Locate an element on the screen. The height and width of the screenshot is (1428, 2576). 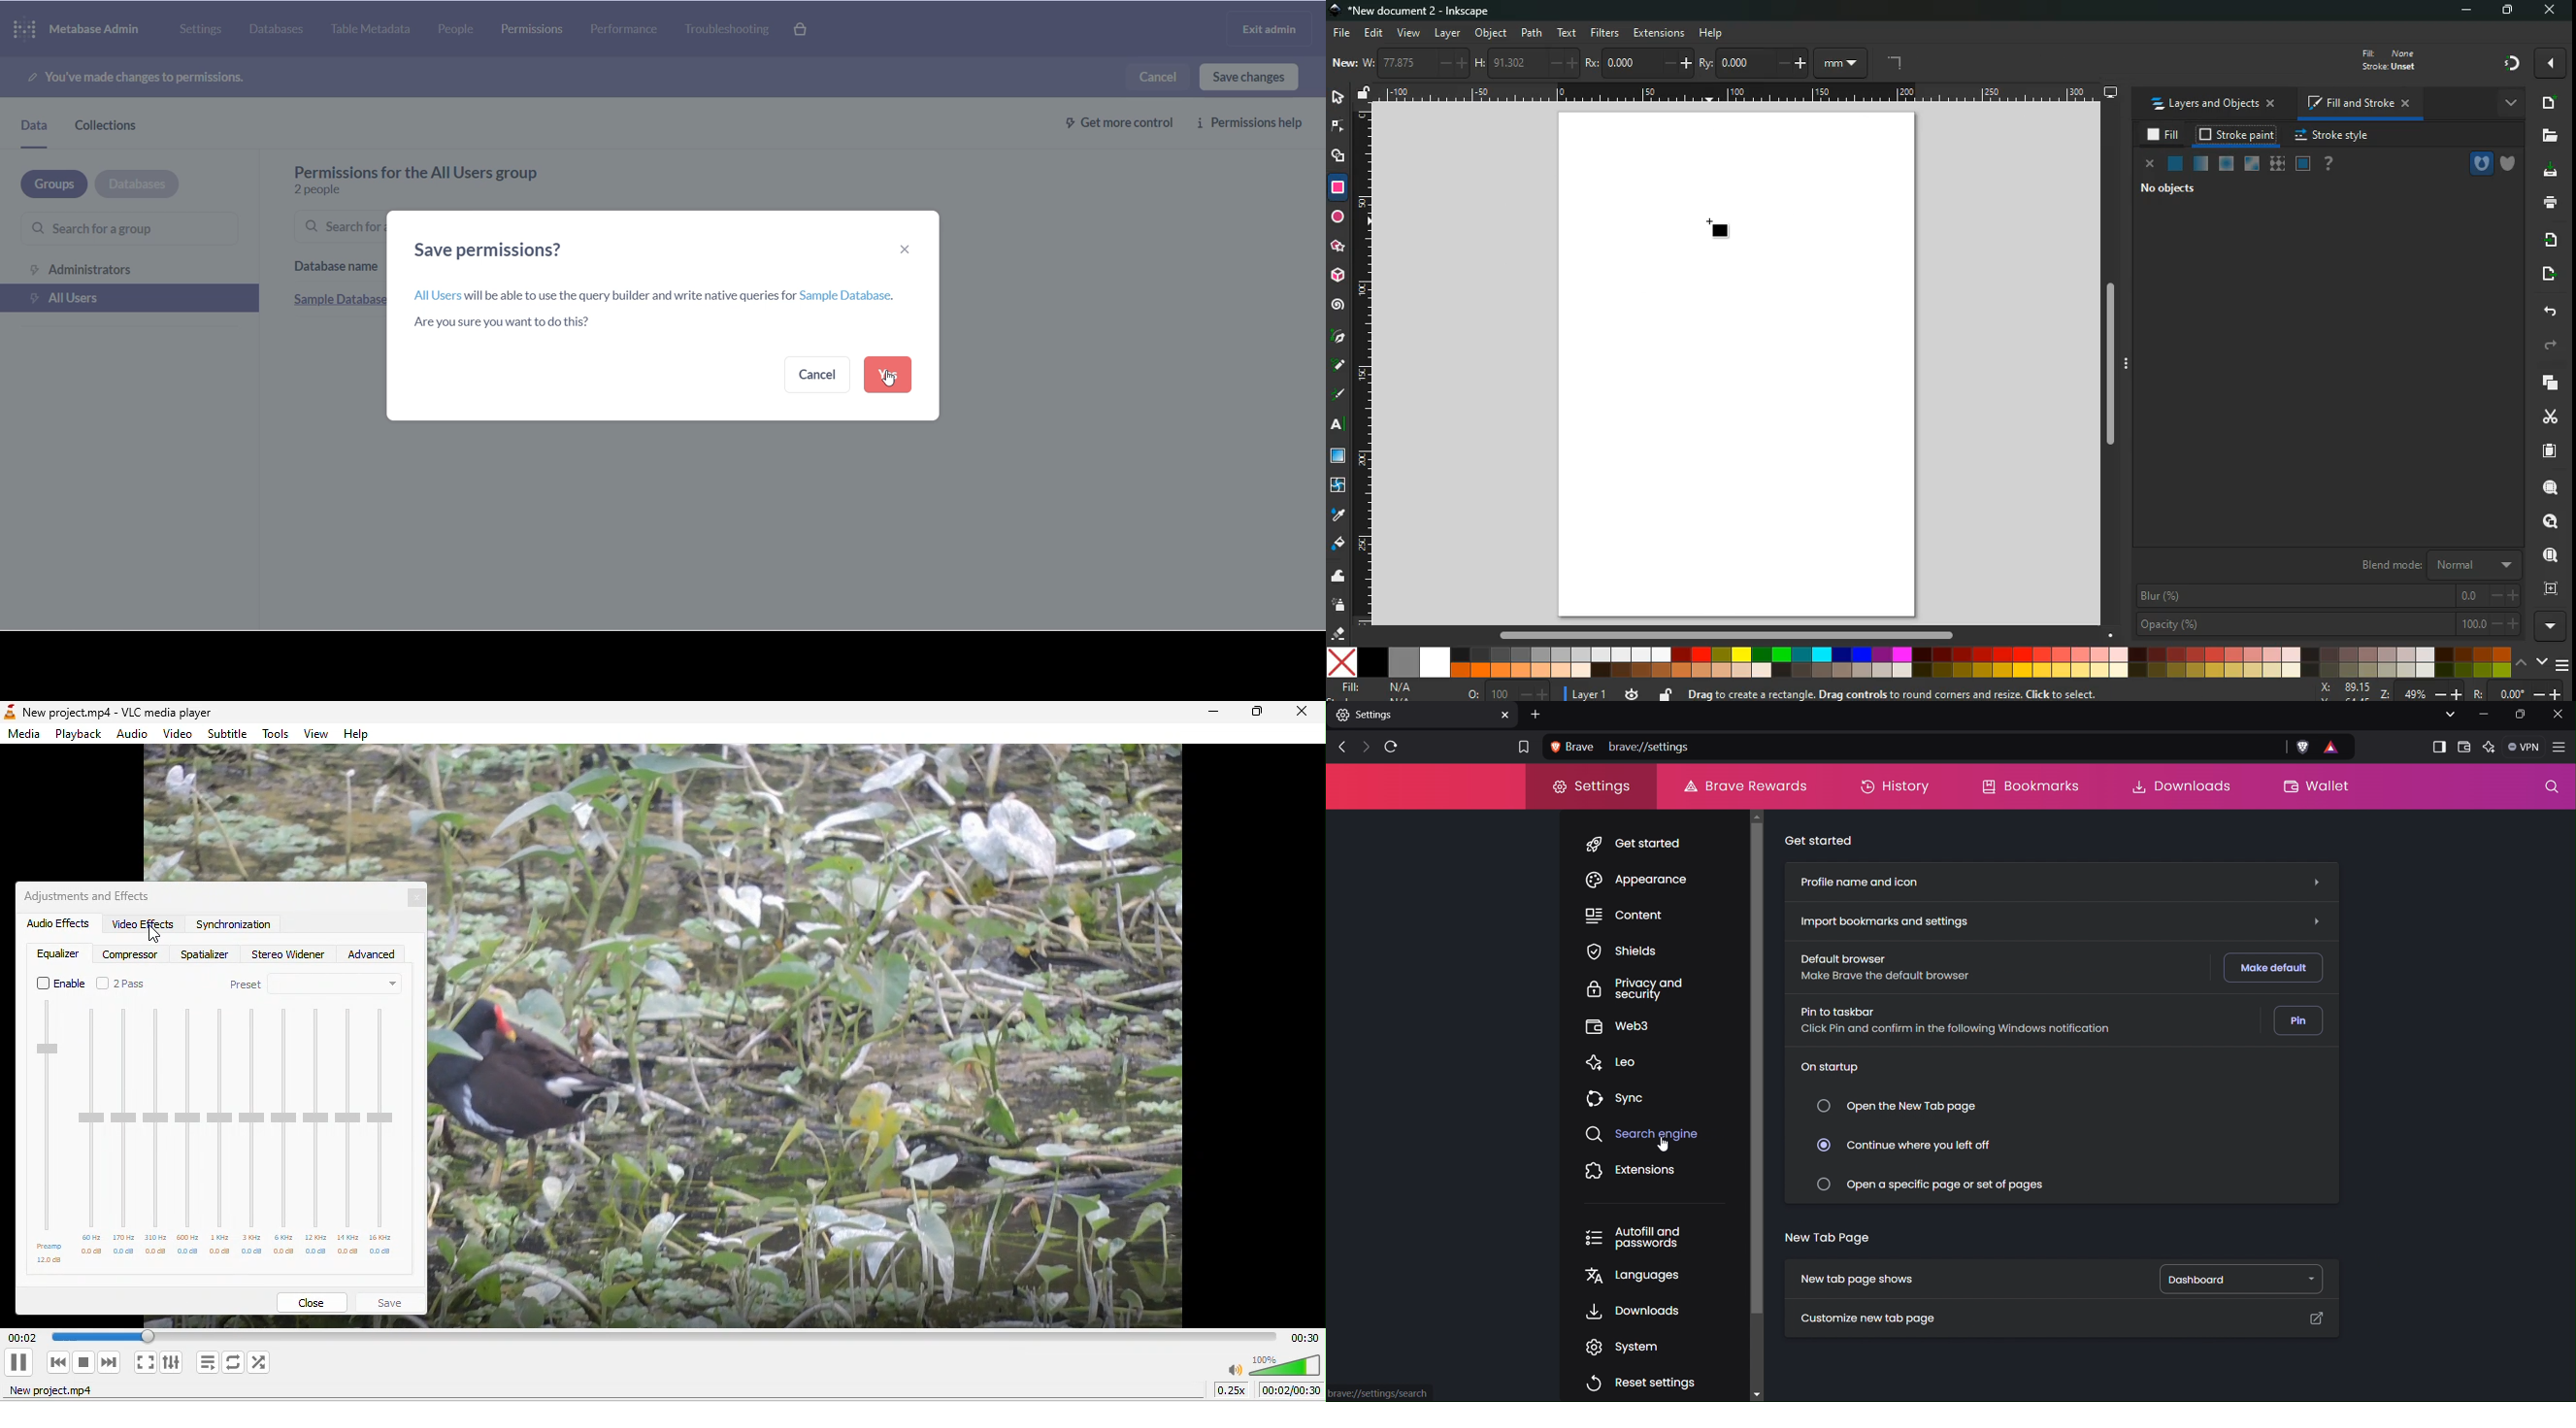
layer is located at coordinates (1451, 33).